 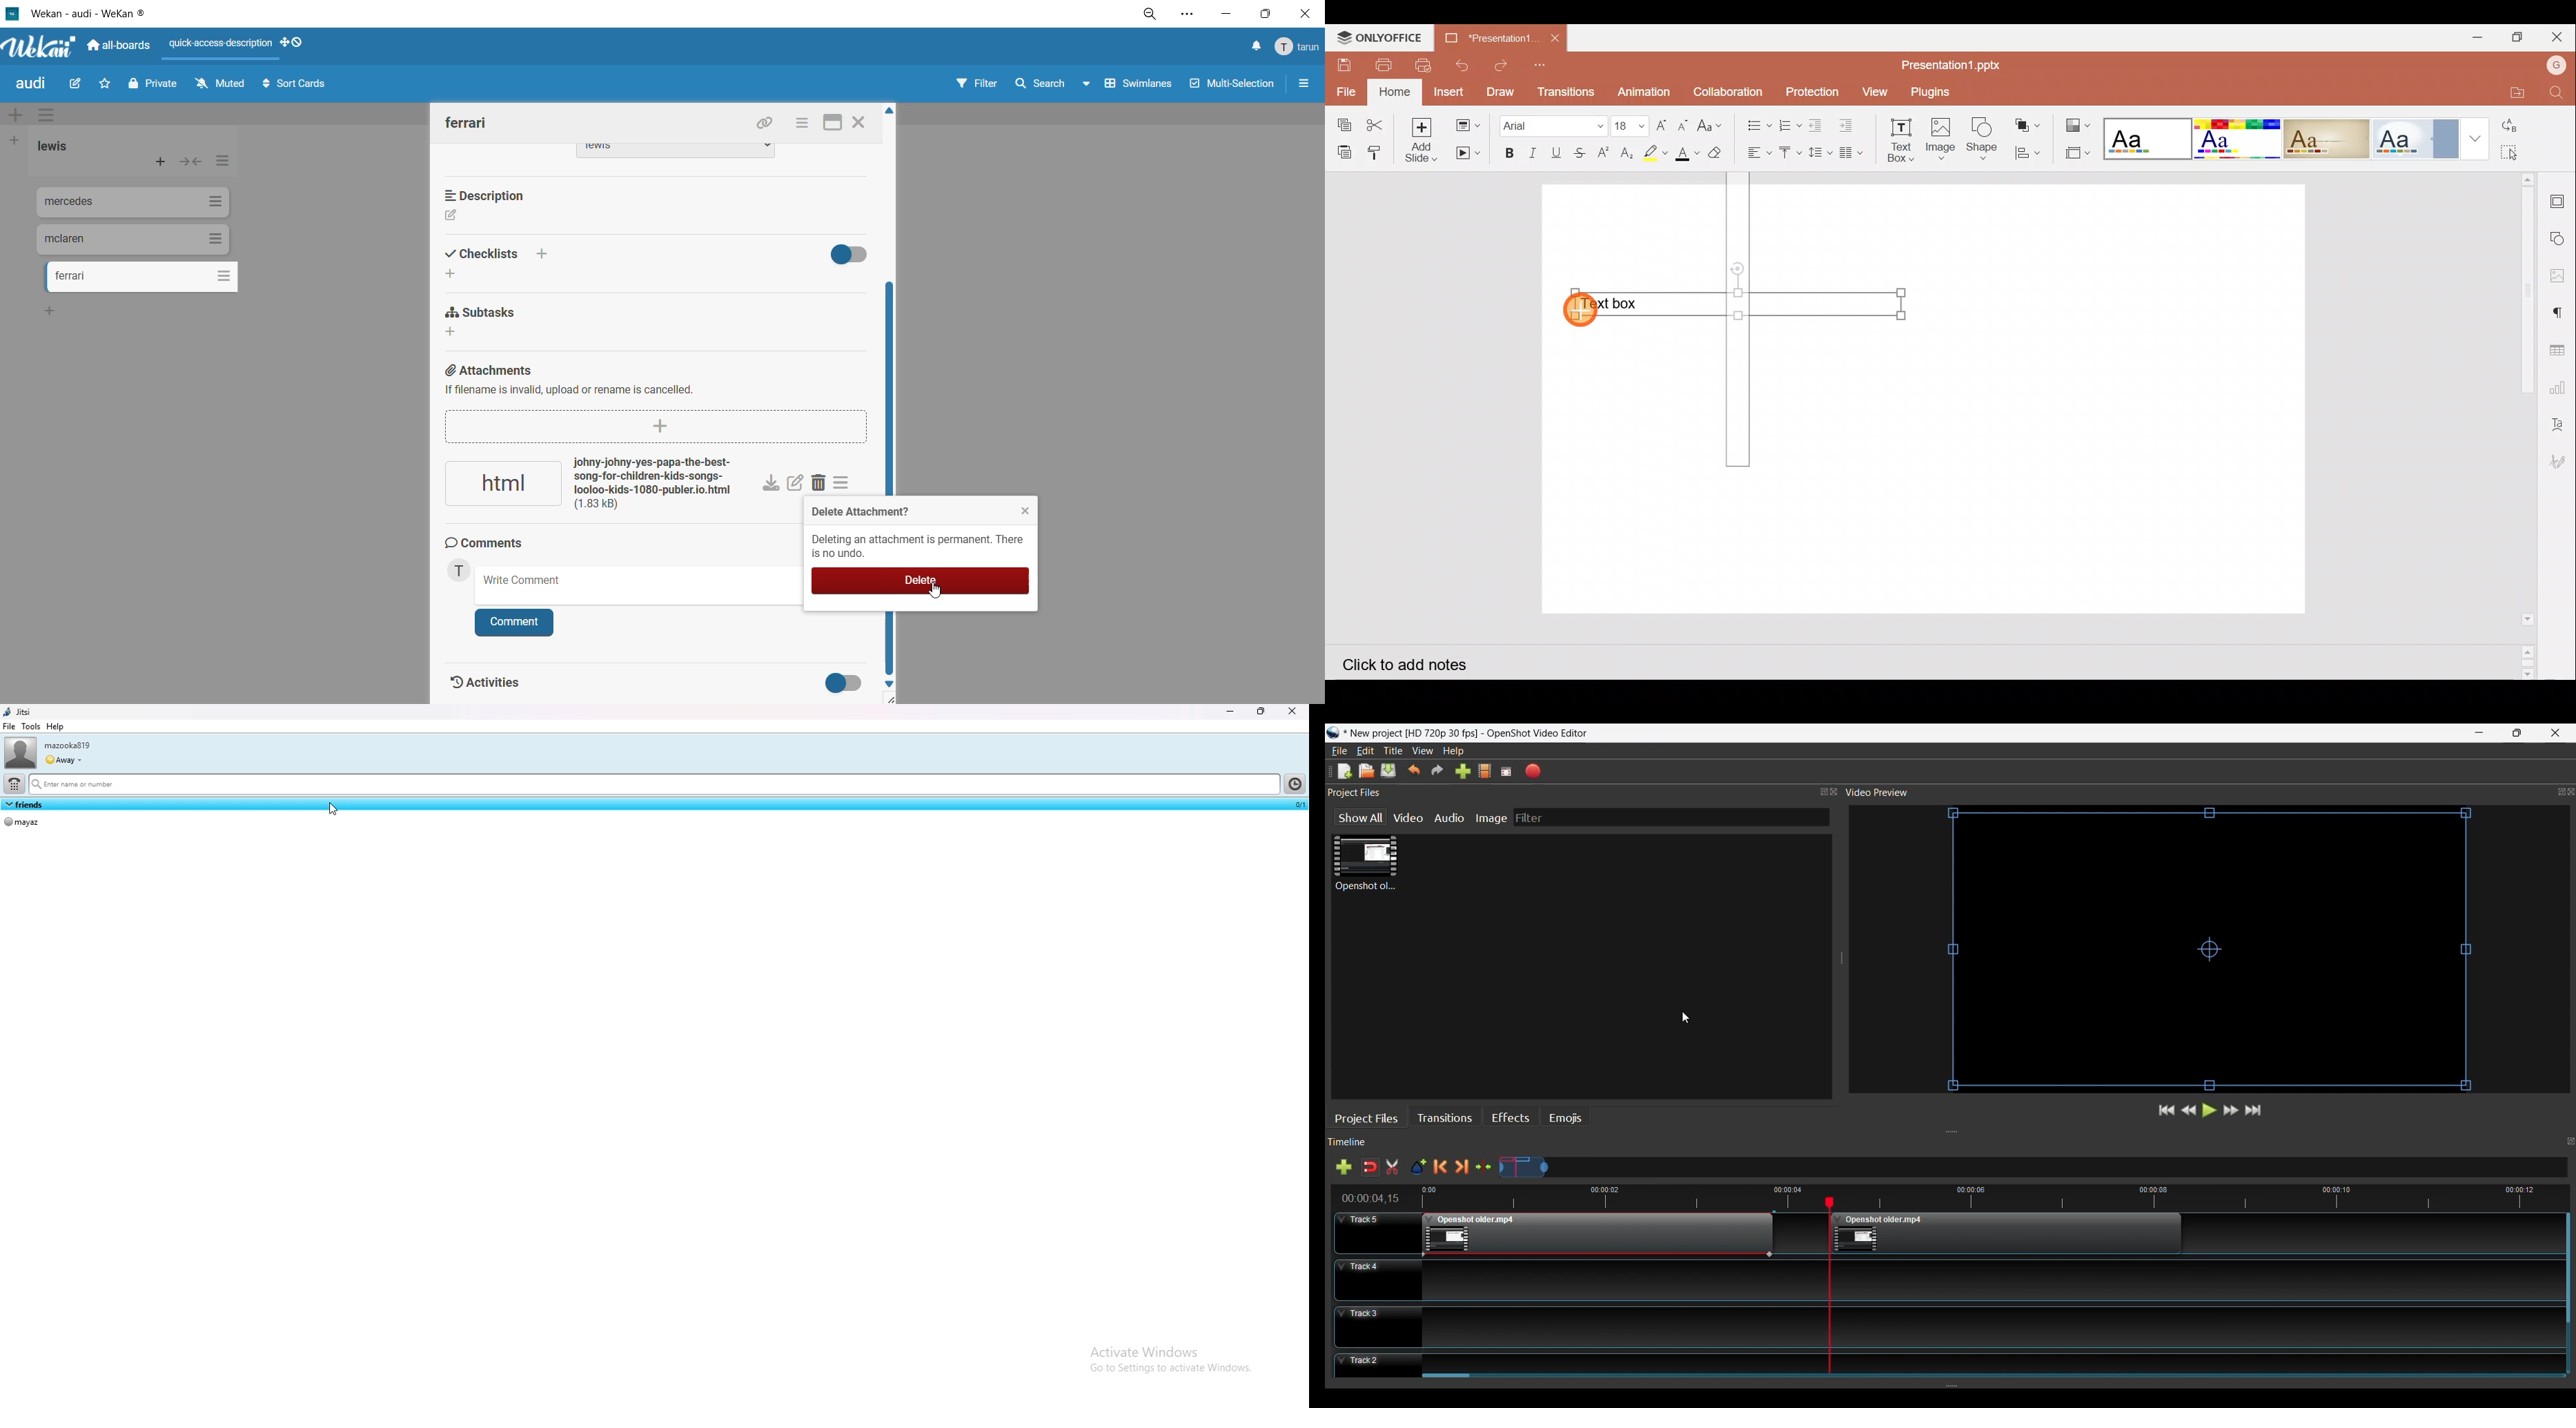 What do you see at coordinates (2167, 1111) in the screenshot?
I see `Jump to Forward` at bounding box center [2167, 1111].